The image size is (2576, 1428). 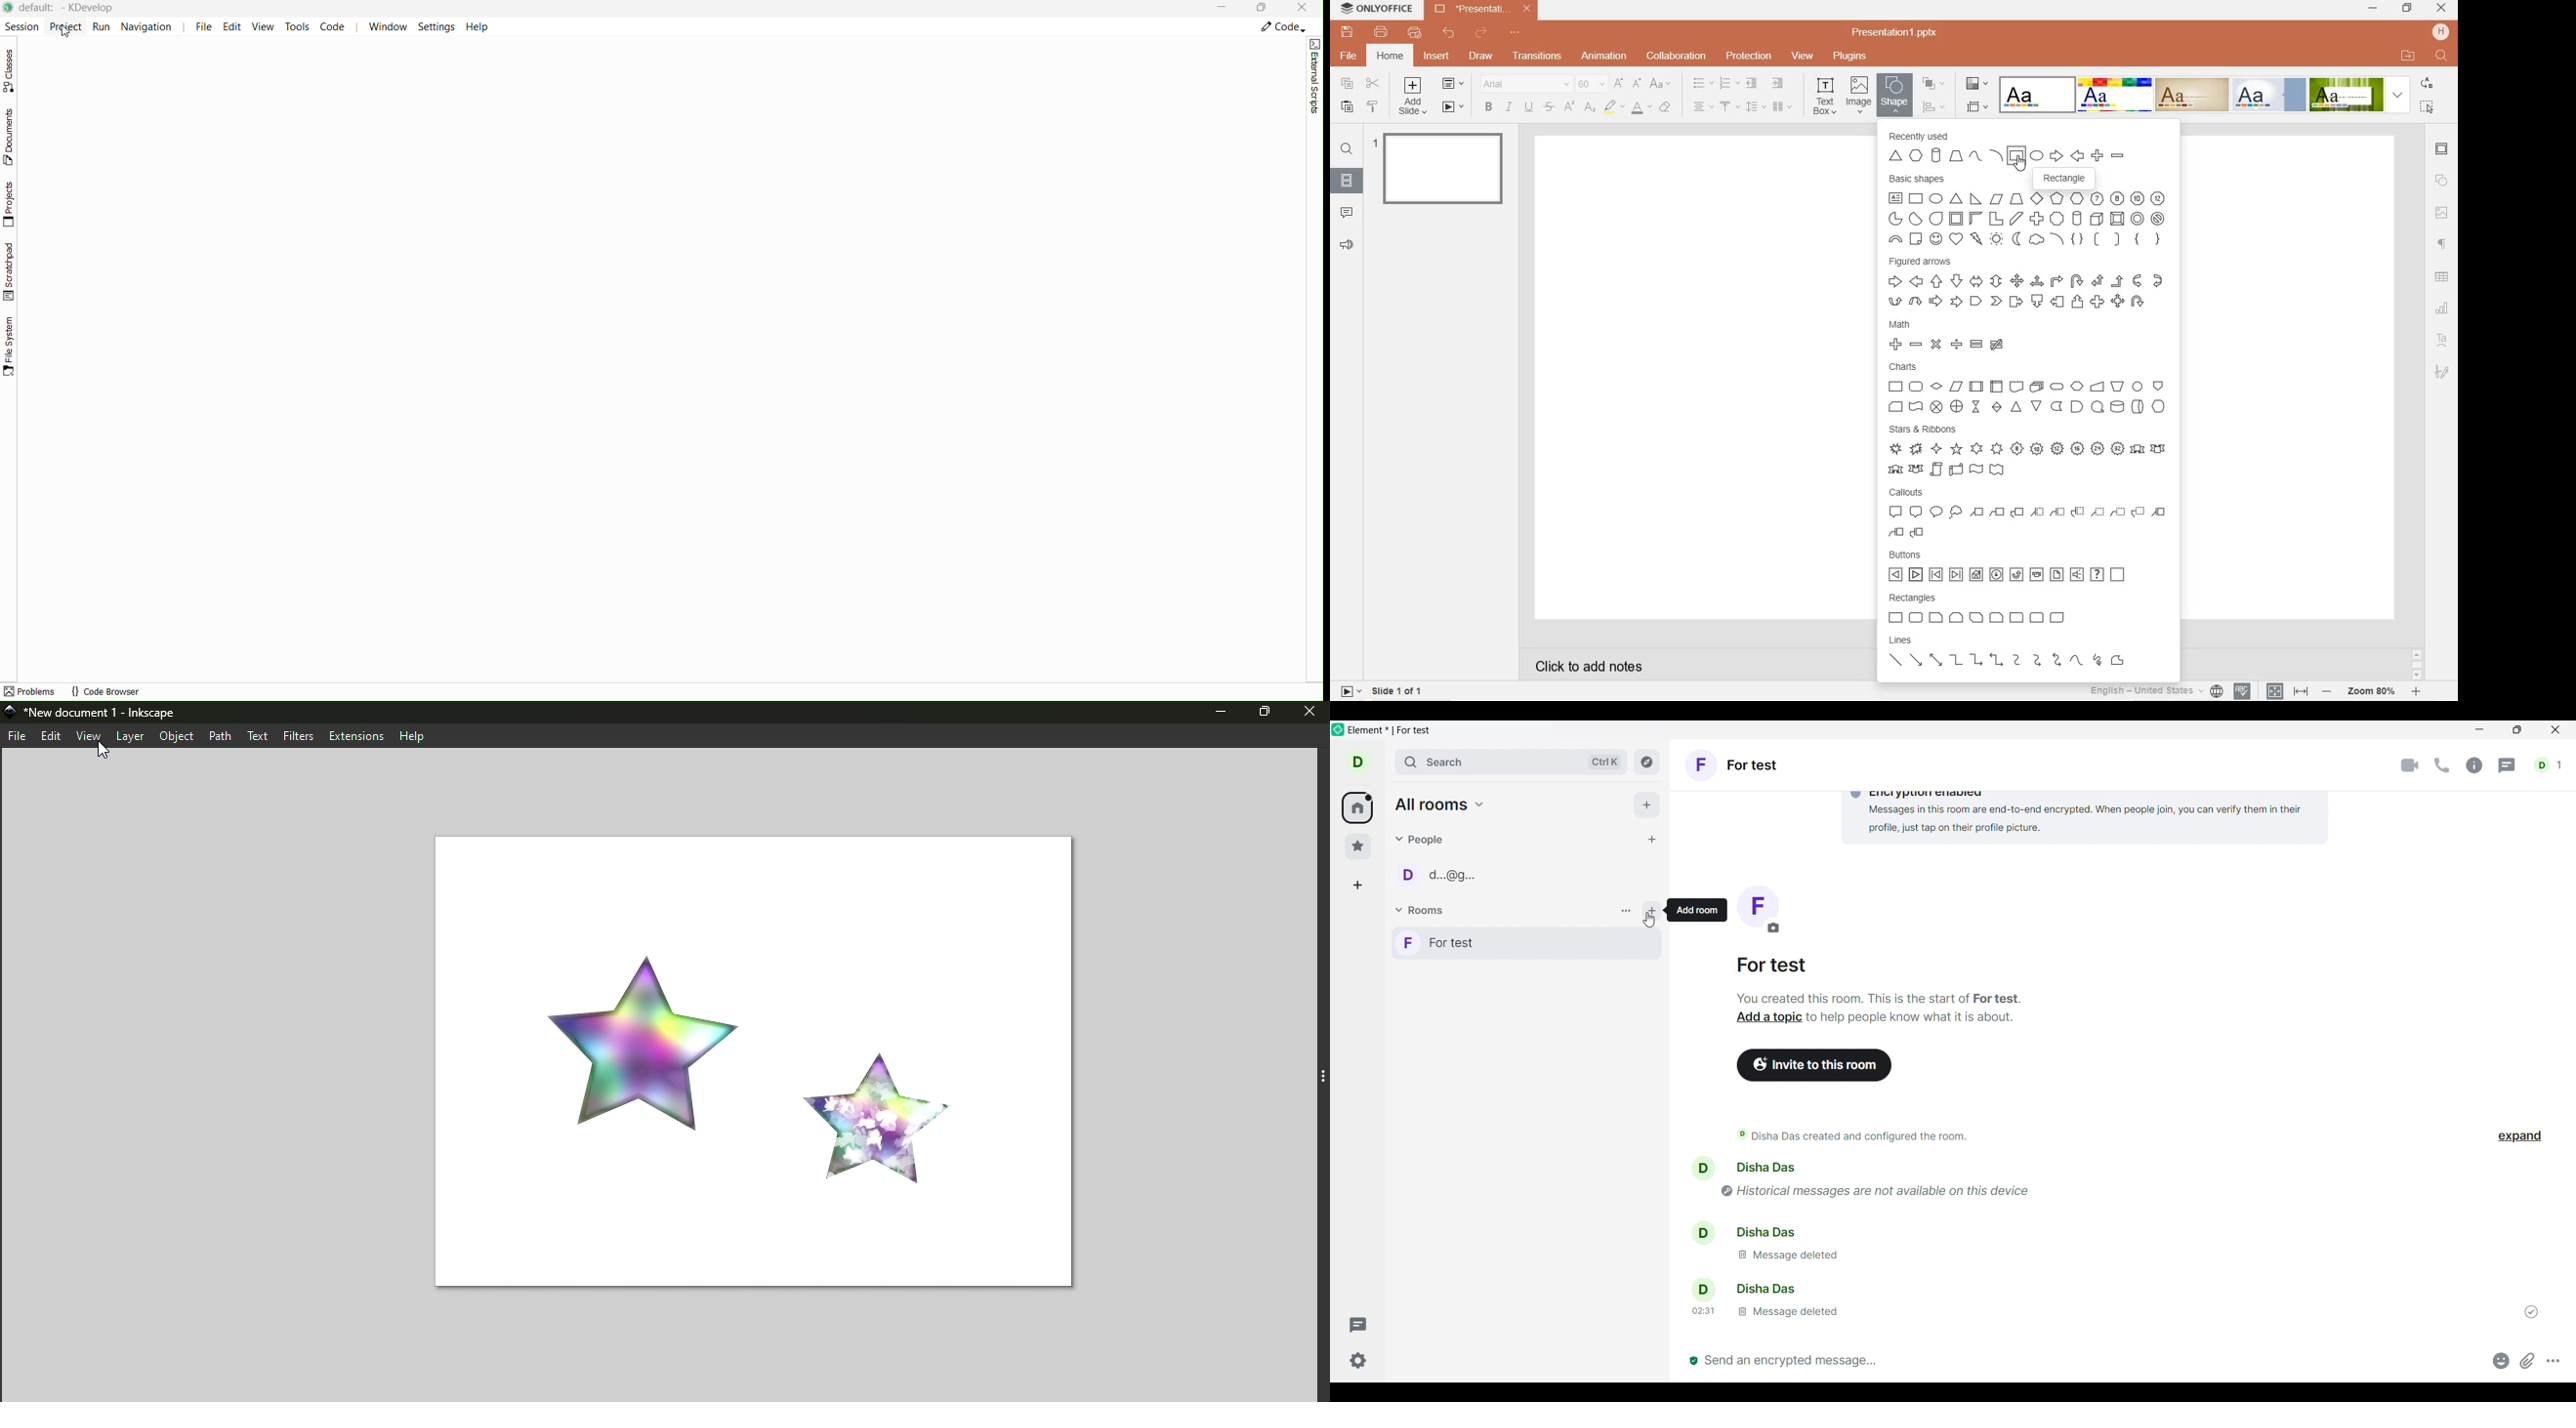 I want to click on copy style, so click(x=1374, y=108).